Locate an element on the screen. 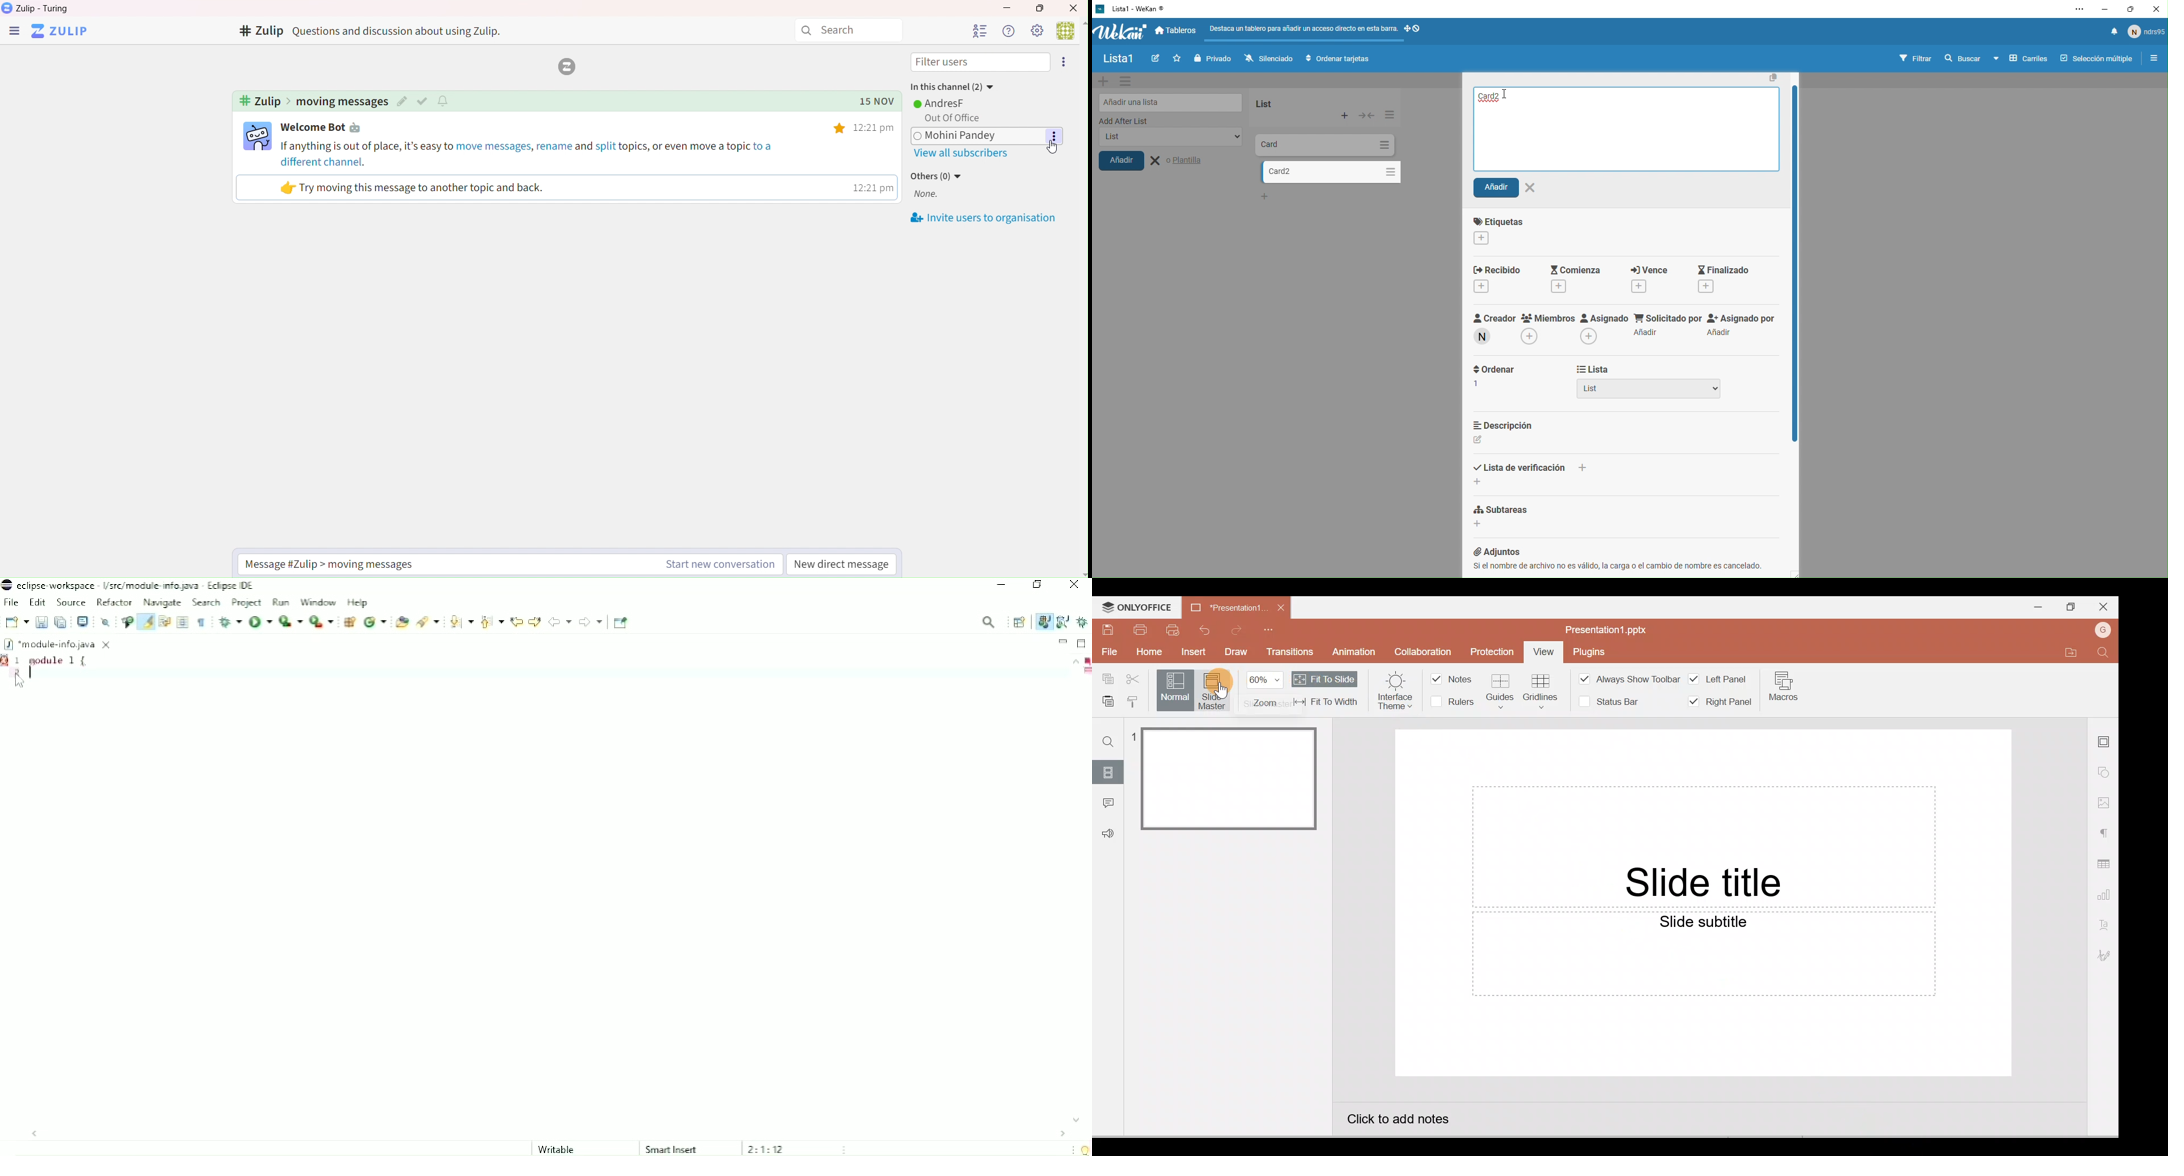 The image size is (2184, 1176). Navigate is located at coordinates (163, 603).